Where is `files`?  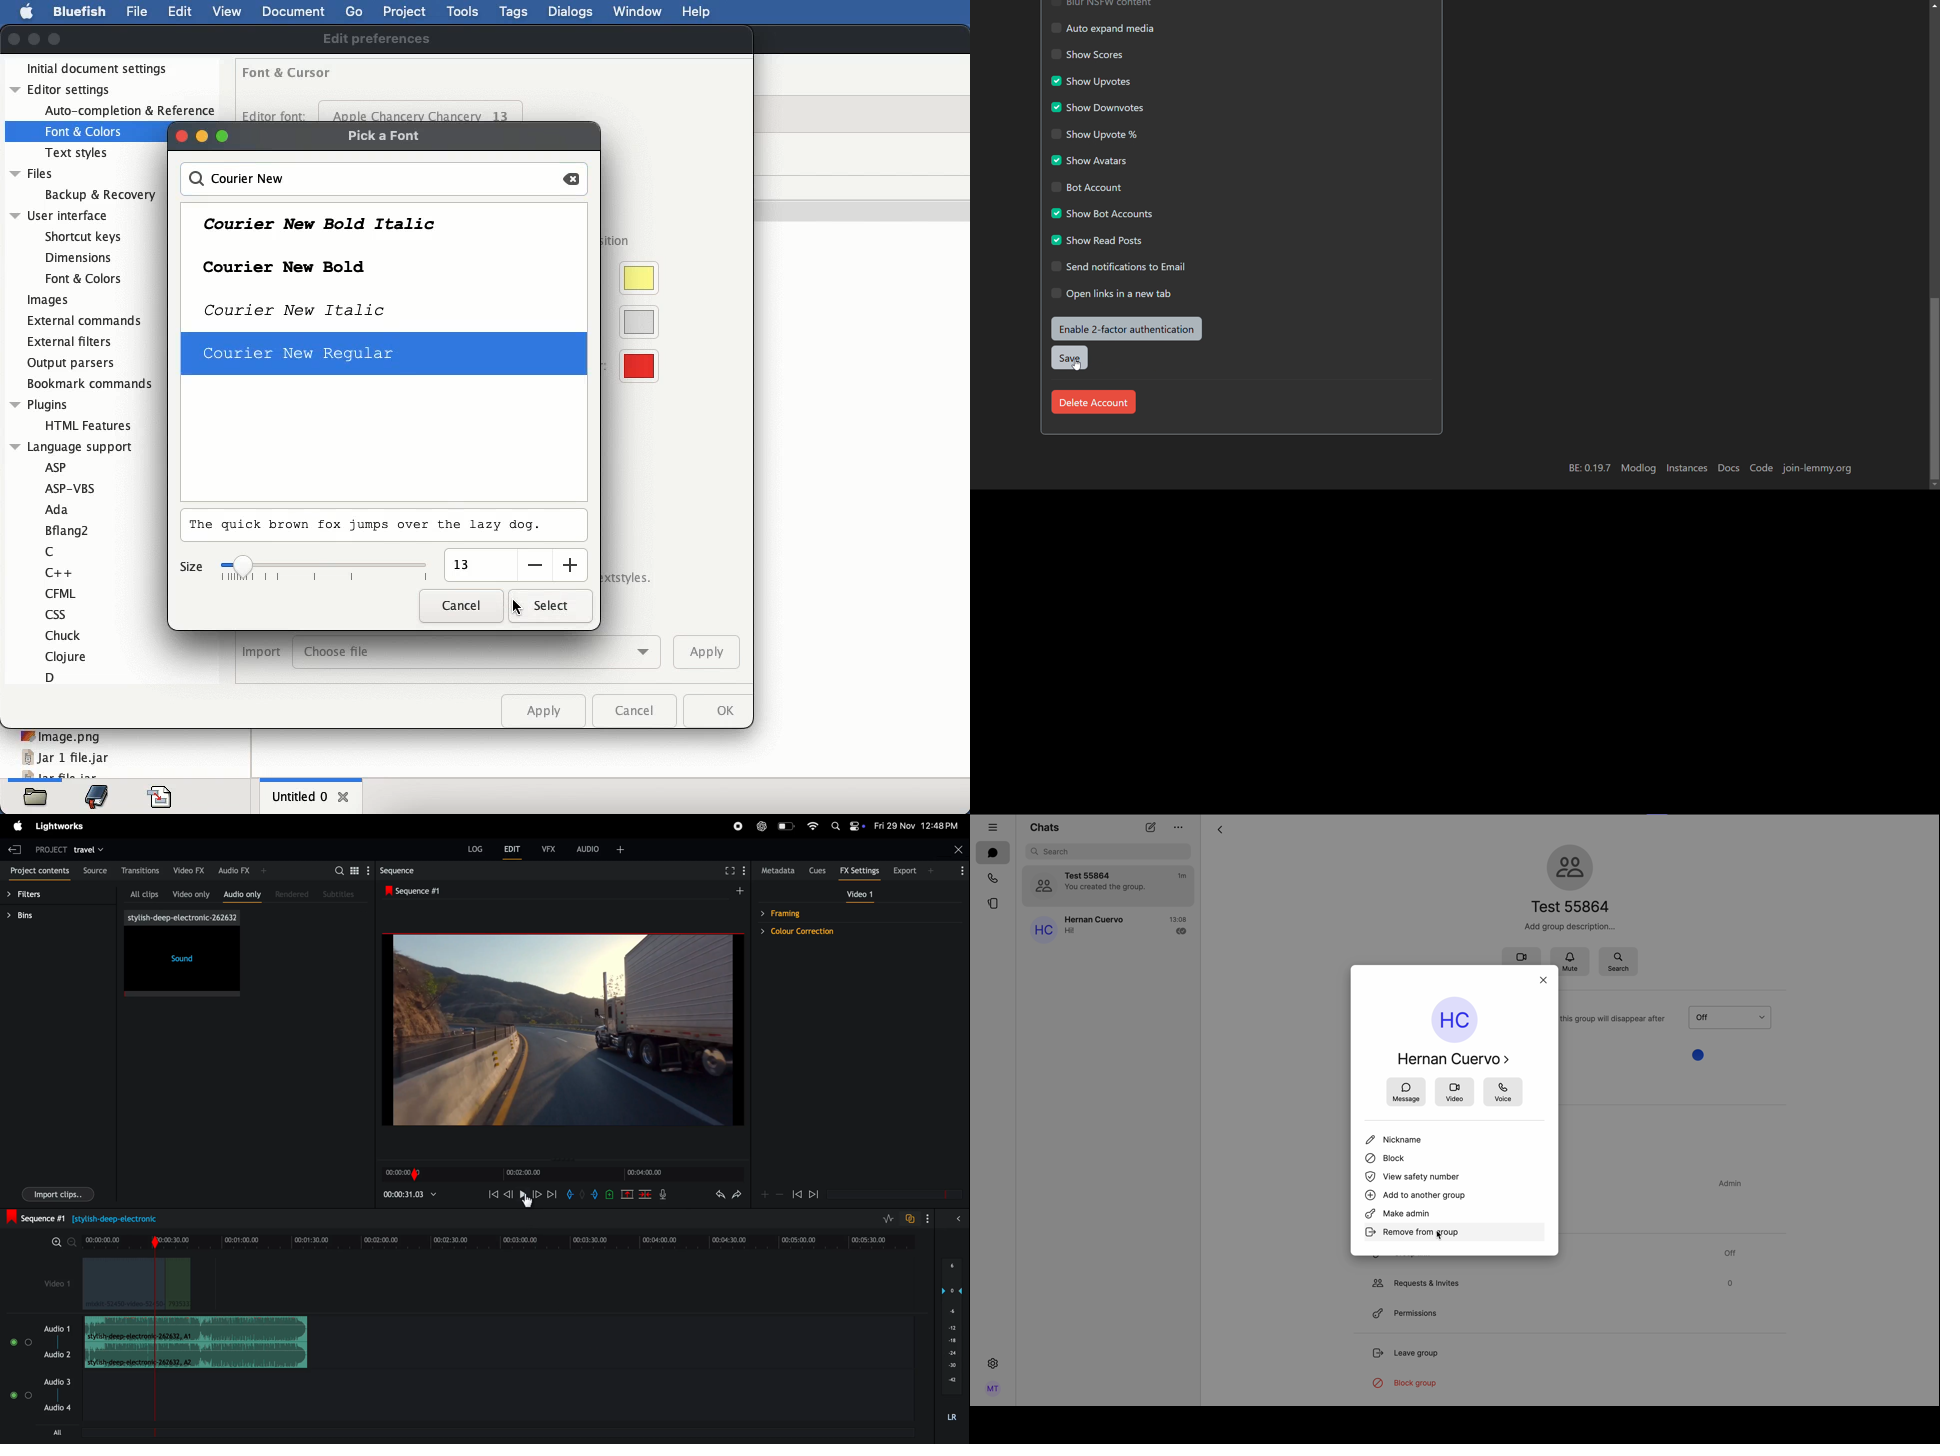
files is located at coordinates (84, 185).